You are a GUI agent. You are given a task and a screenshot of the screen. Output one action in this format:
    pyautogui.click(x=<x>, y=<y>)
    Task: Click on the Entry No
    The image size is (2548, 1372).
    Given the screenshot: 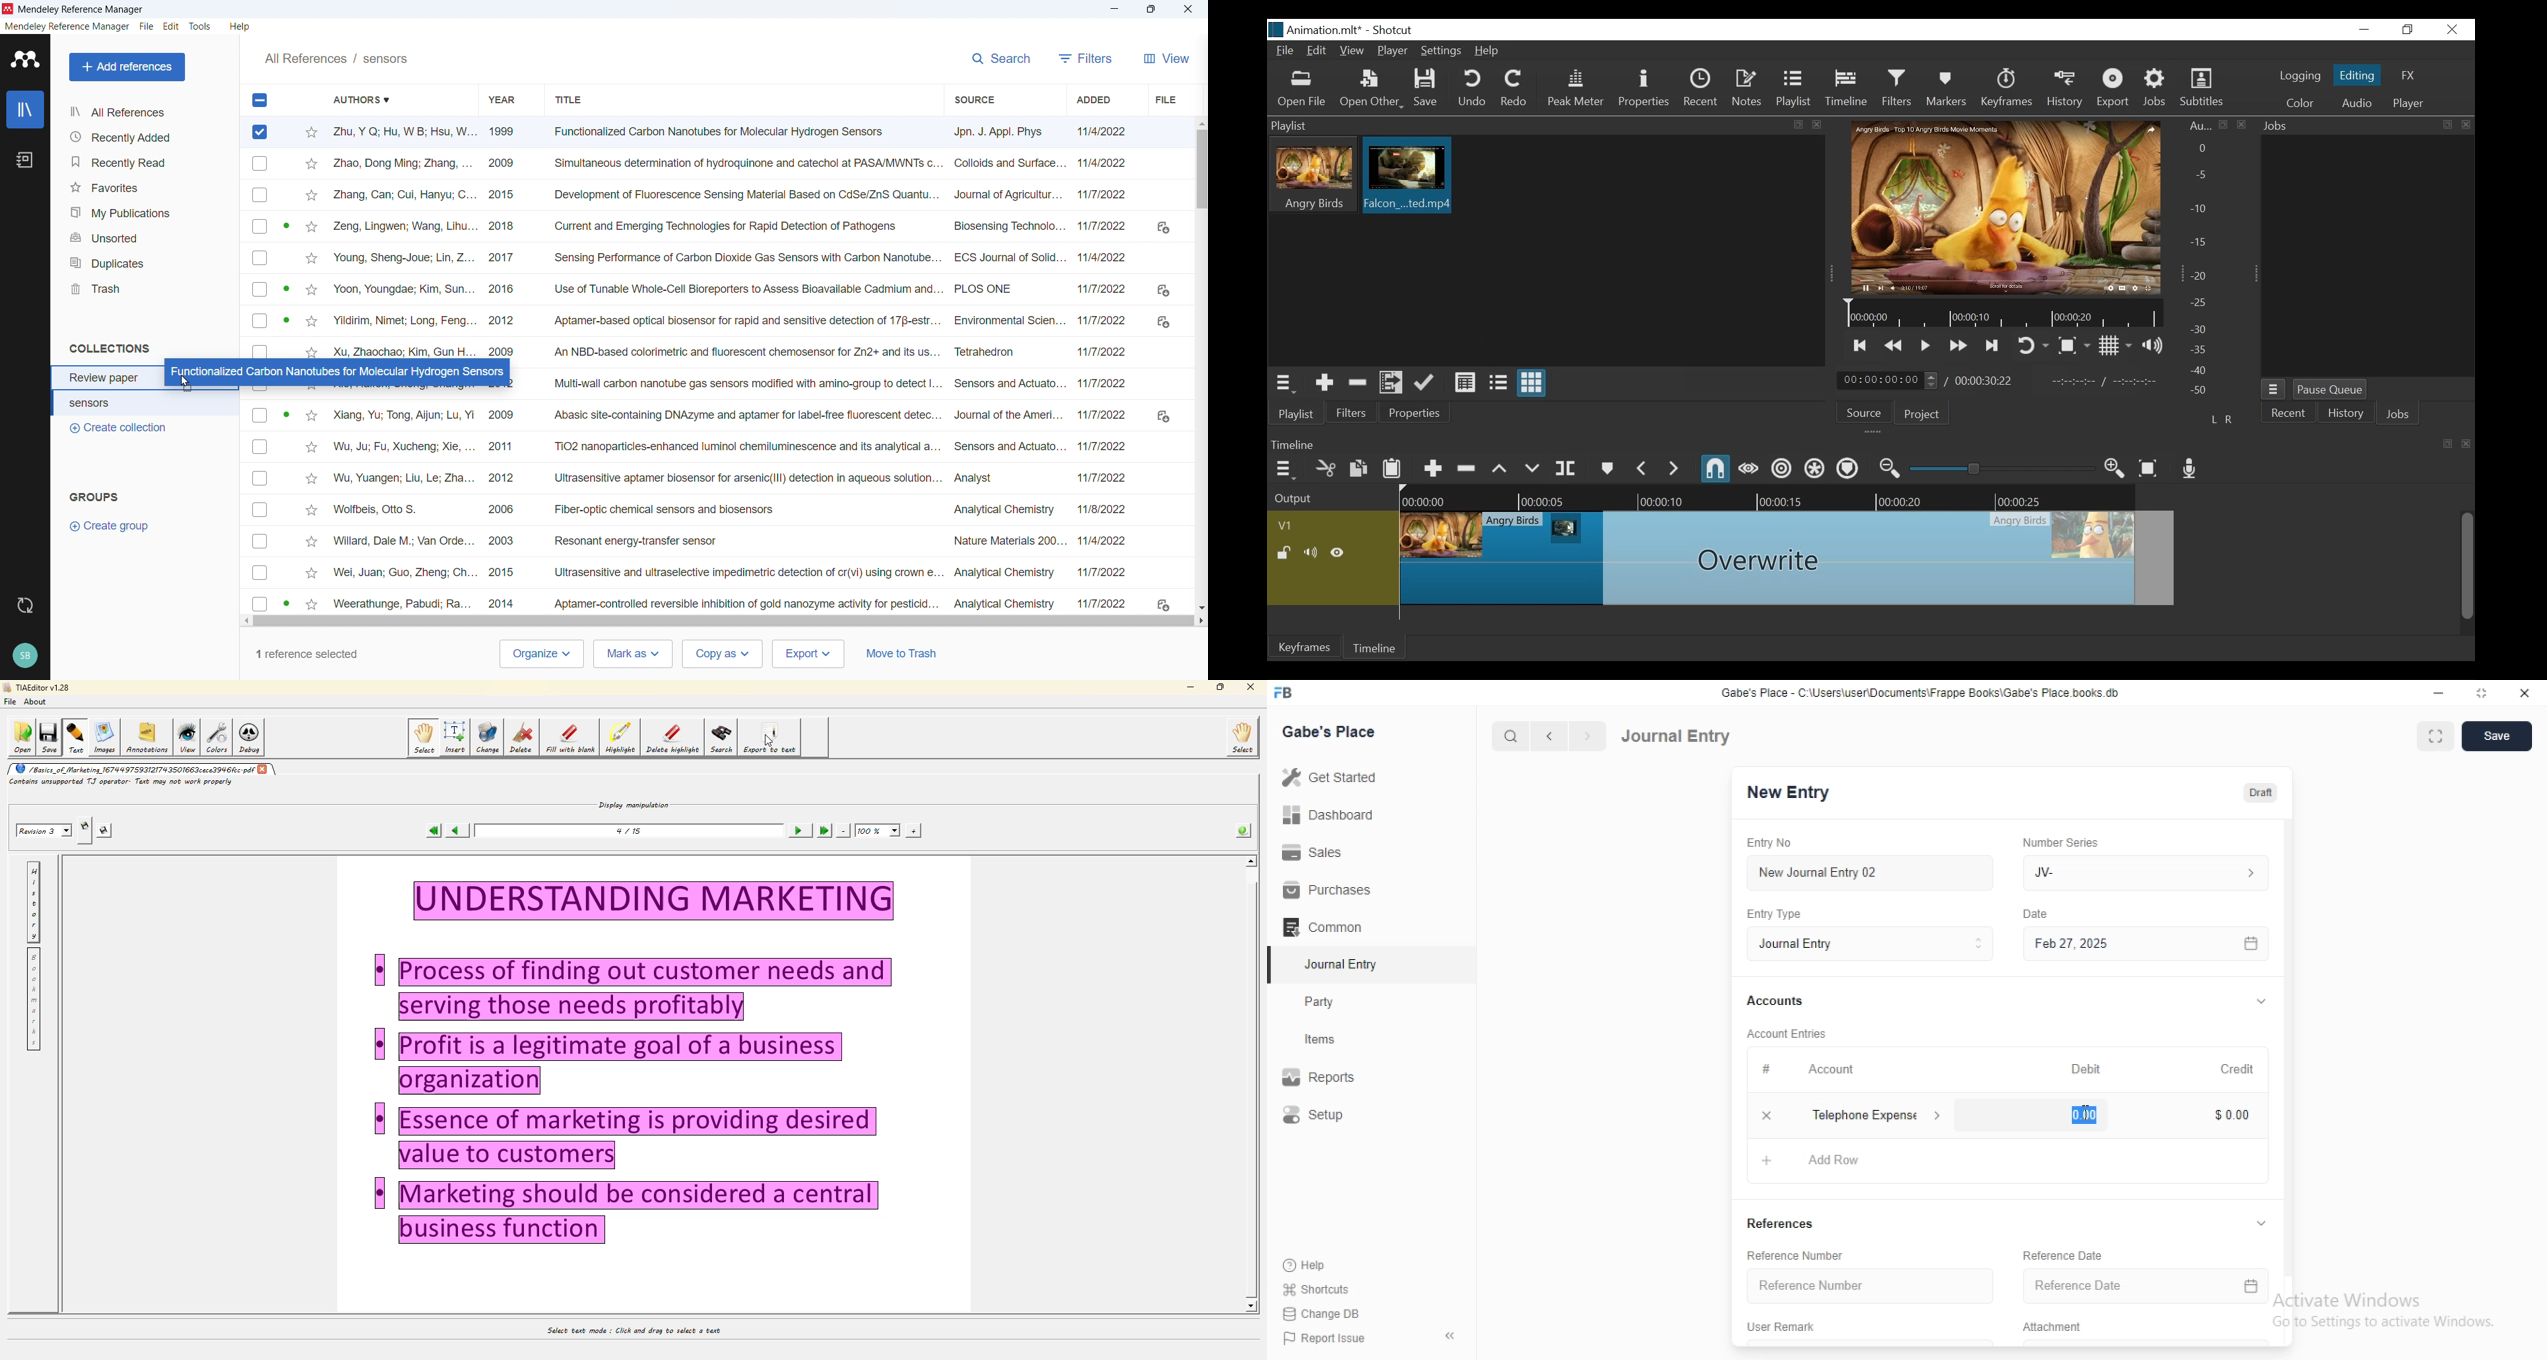 What is the action you would take?
    pyautogui.click(x=1767, y=841)
    